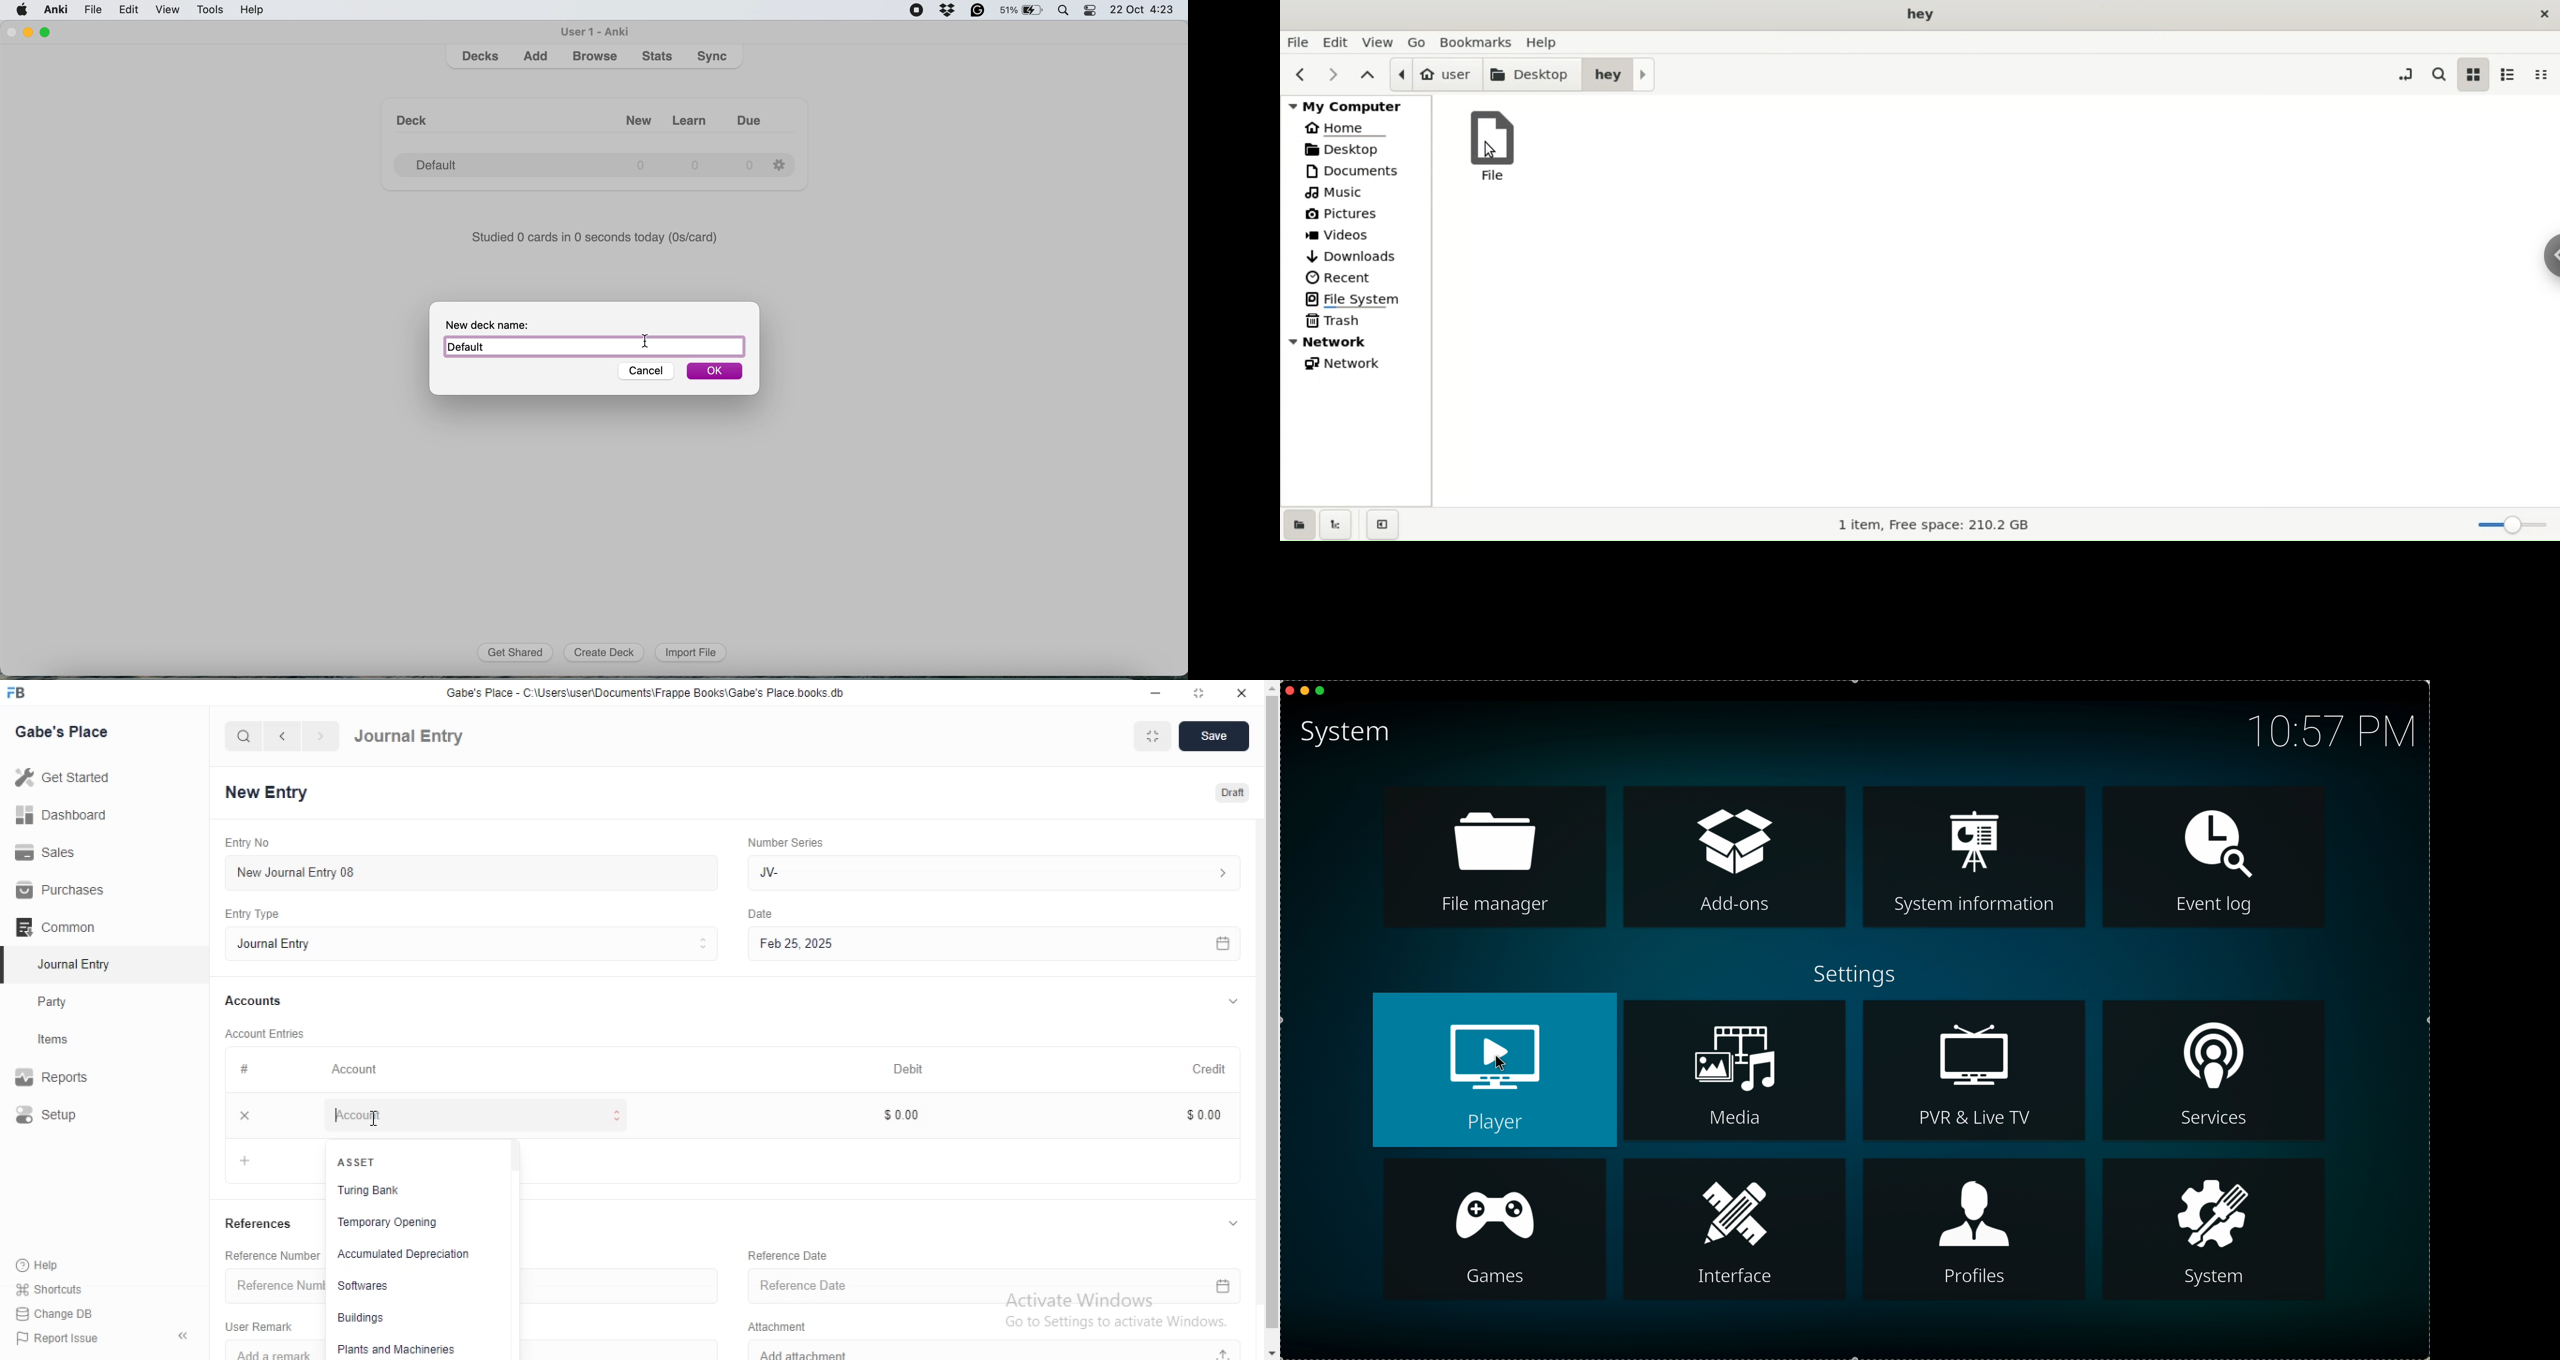  I want to click on Reference Number, so click(270, 1286).